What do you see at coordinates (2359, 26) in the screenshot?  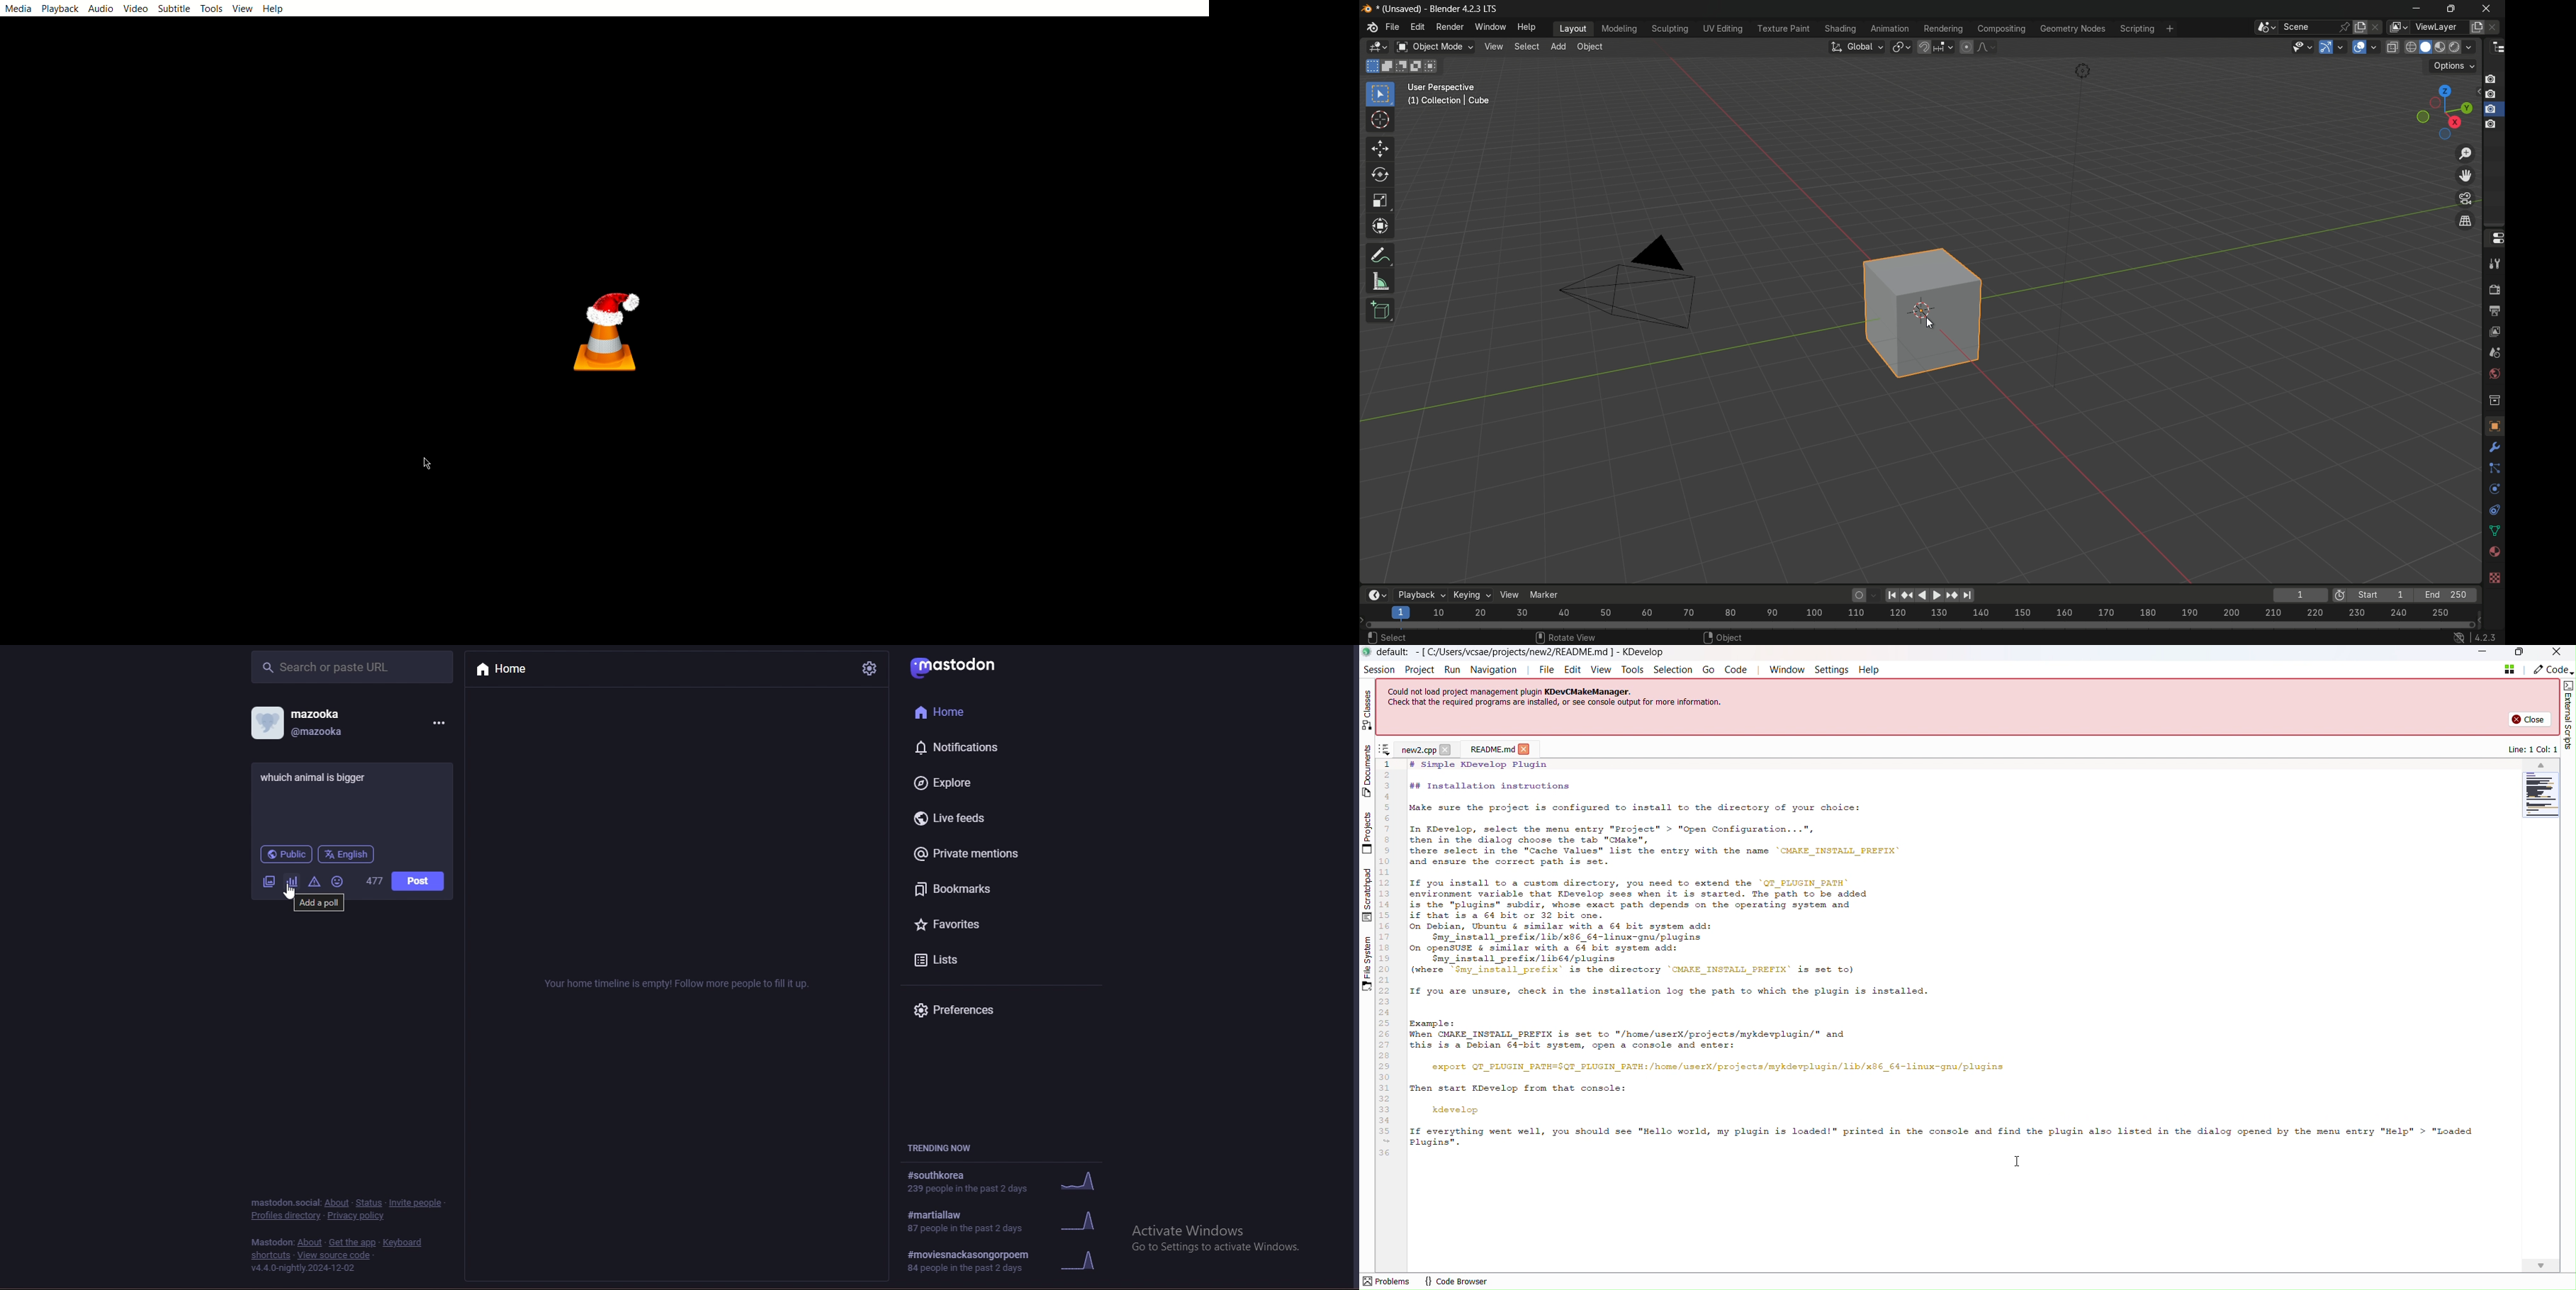 I see `new scene` at bounding box center [2359, 26].